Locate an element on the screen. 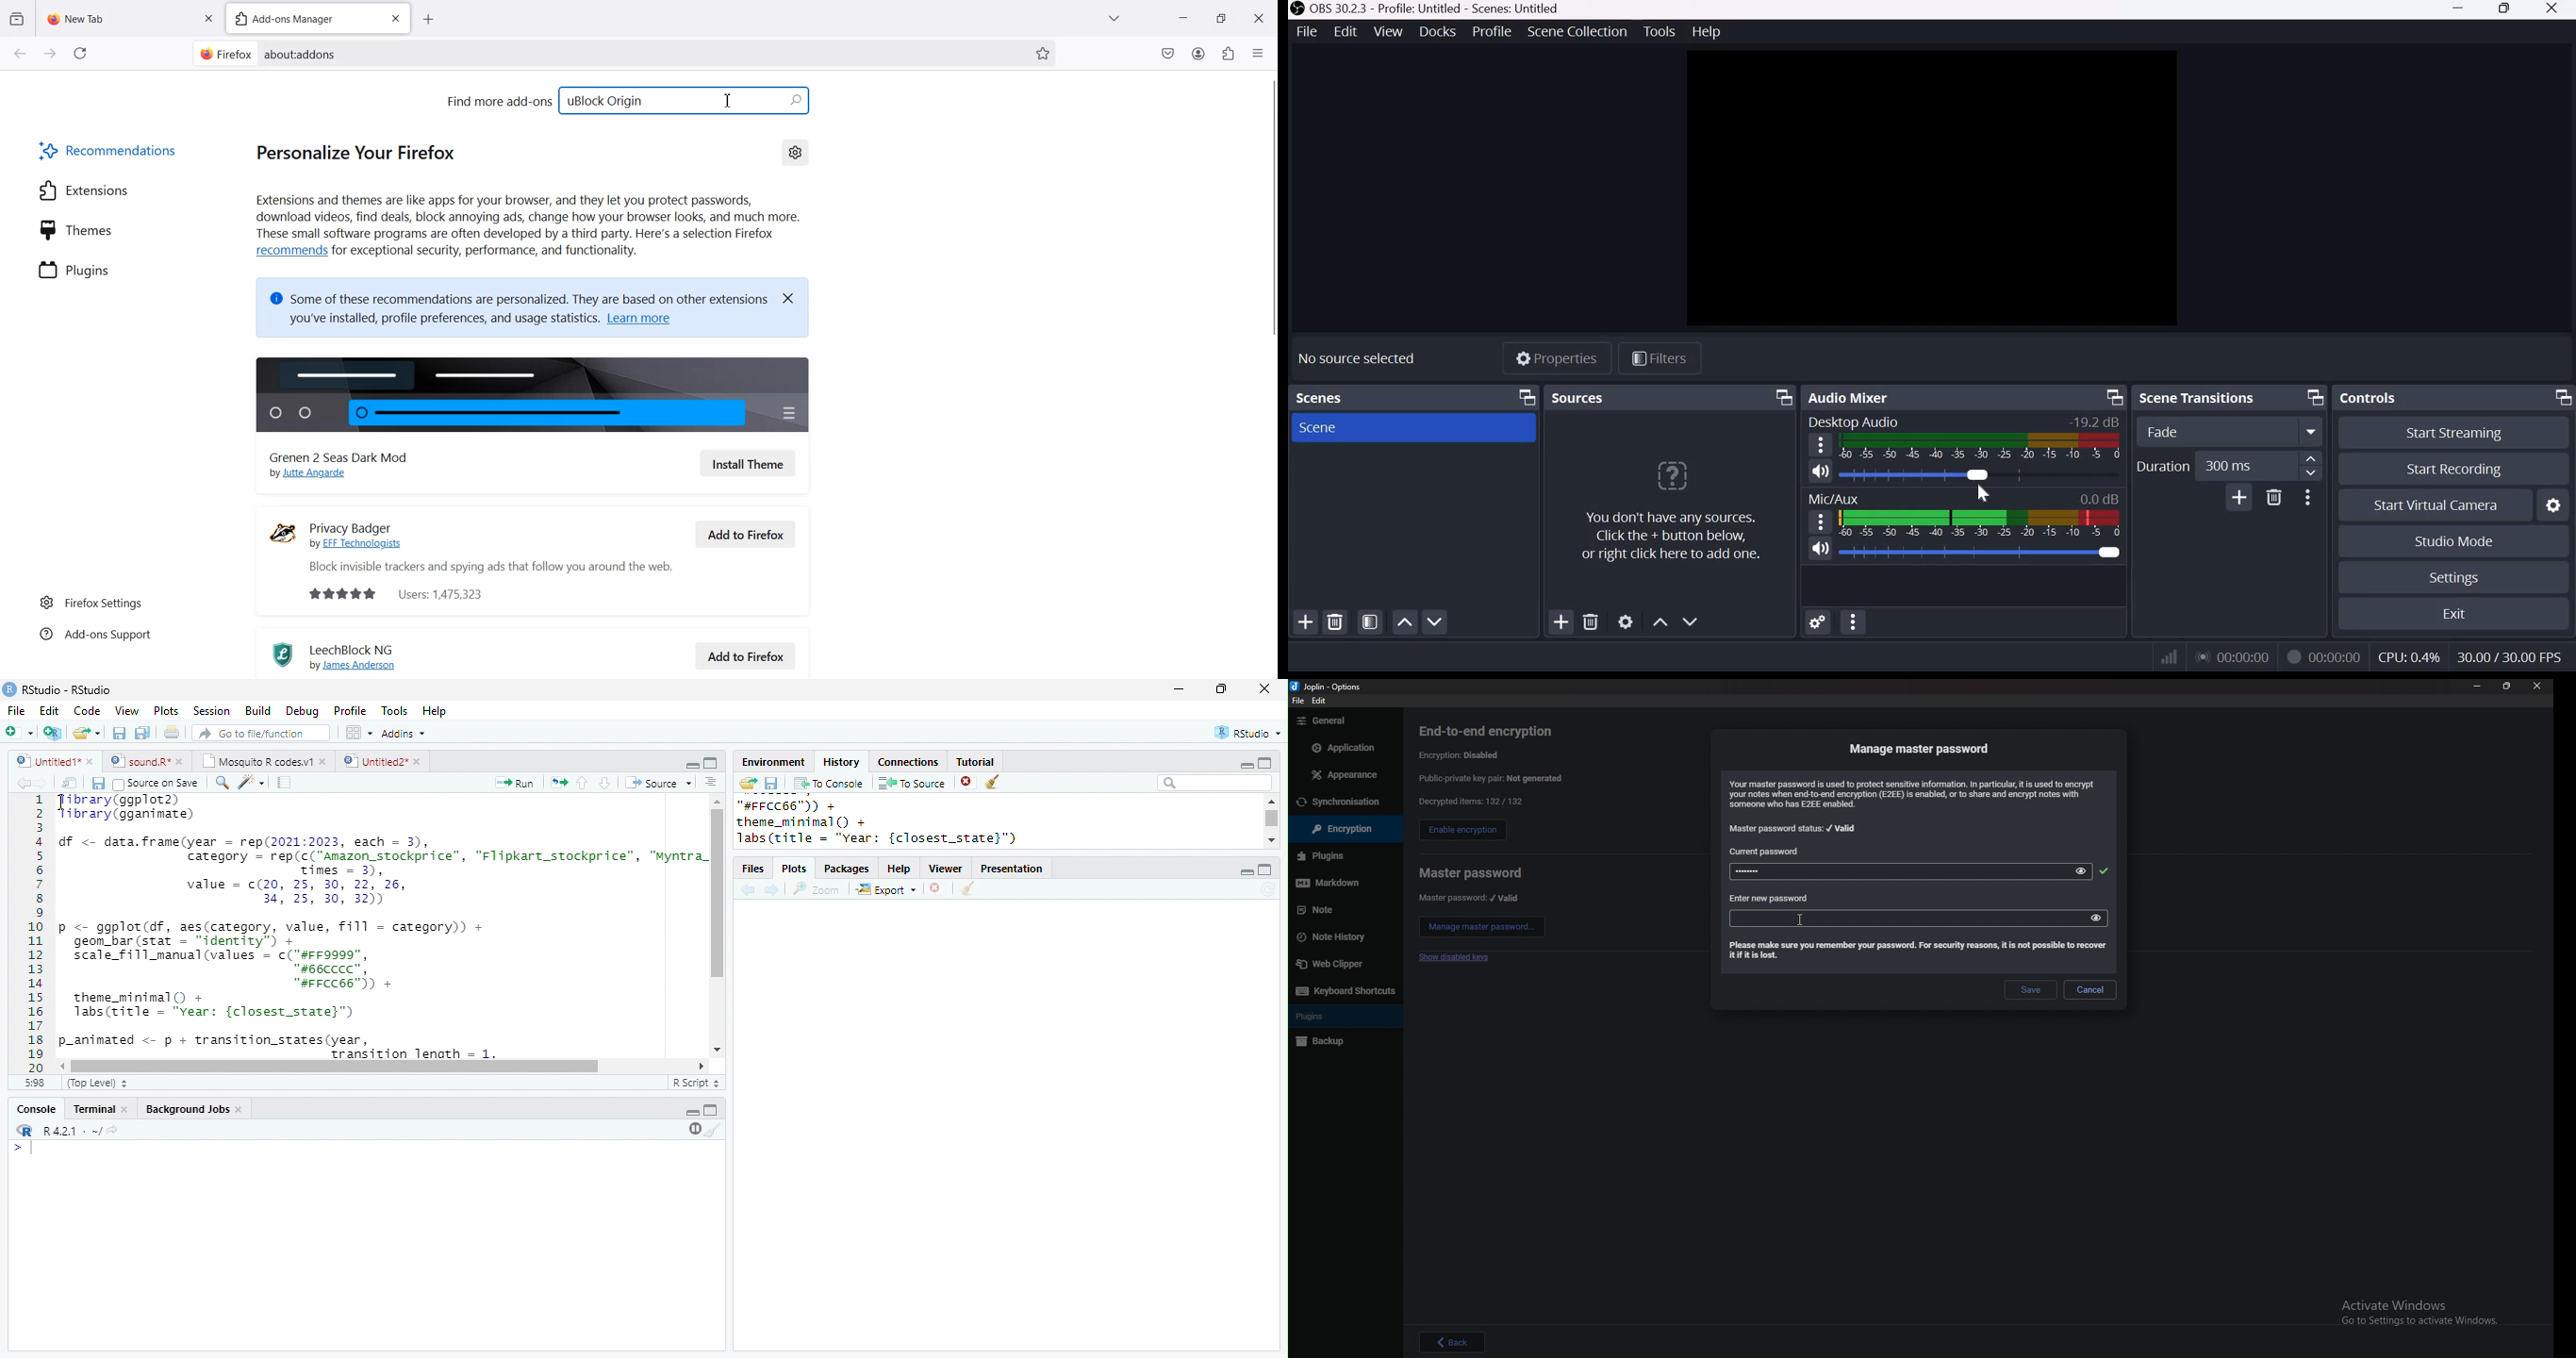 This screenshot has height=1372, width=2576. Settings is located at coordinates (2455, 578).